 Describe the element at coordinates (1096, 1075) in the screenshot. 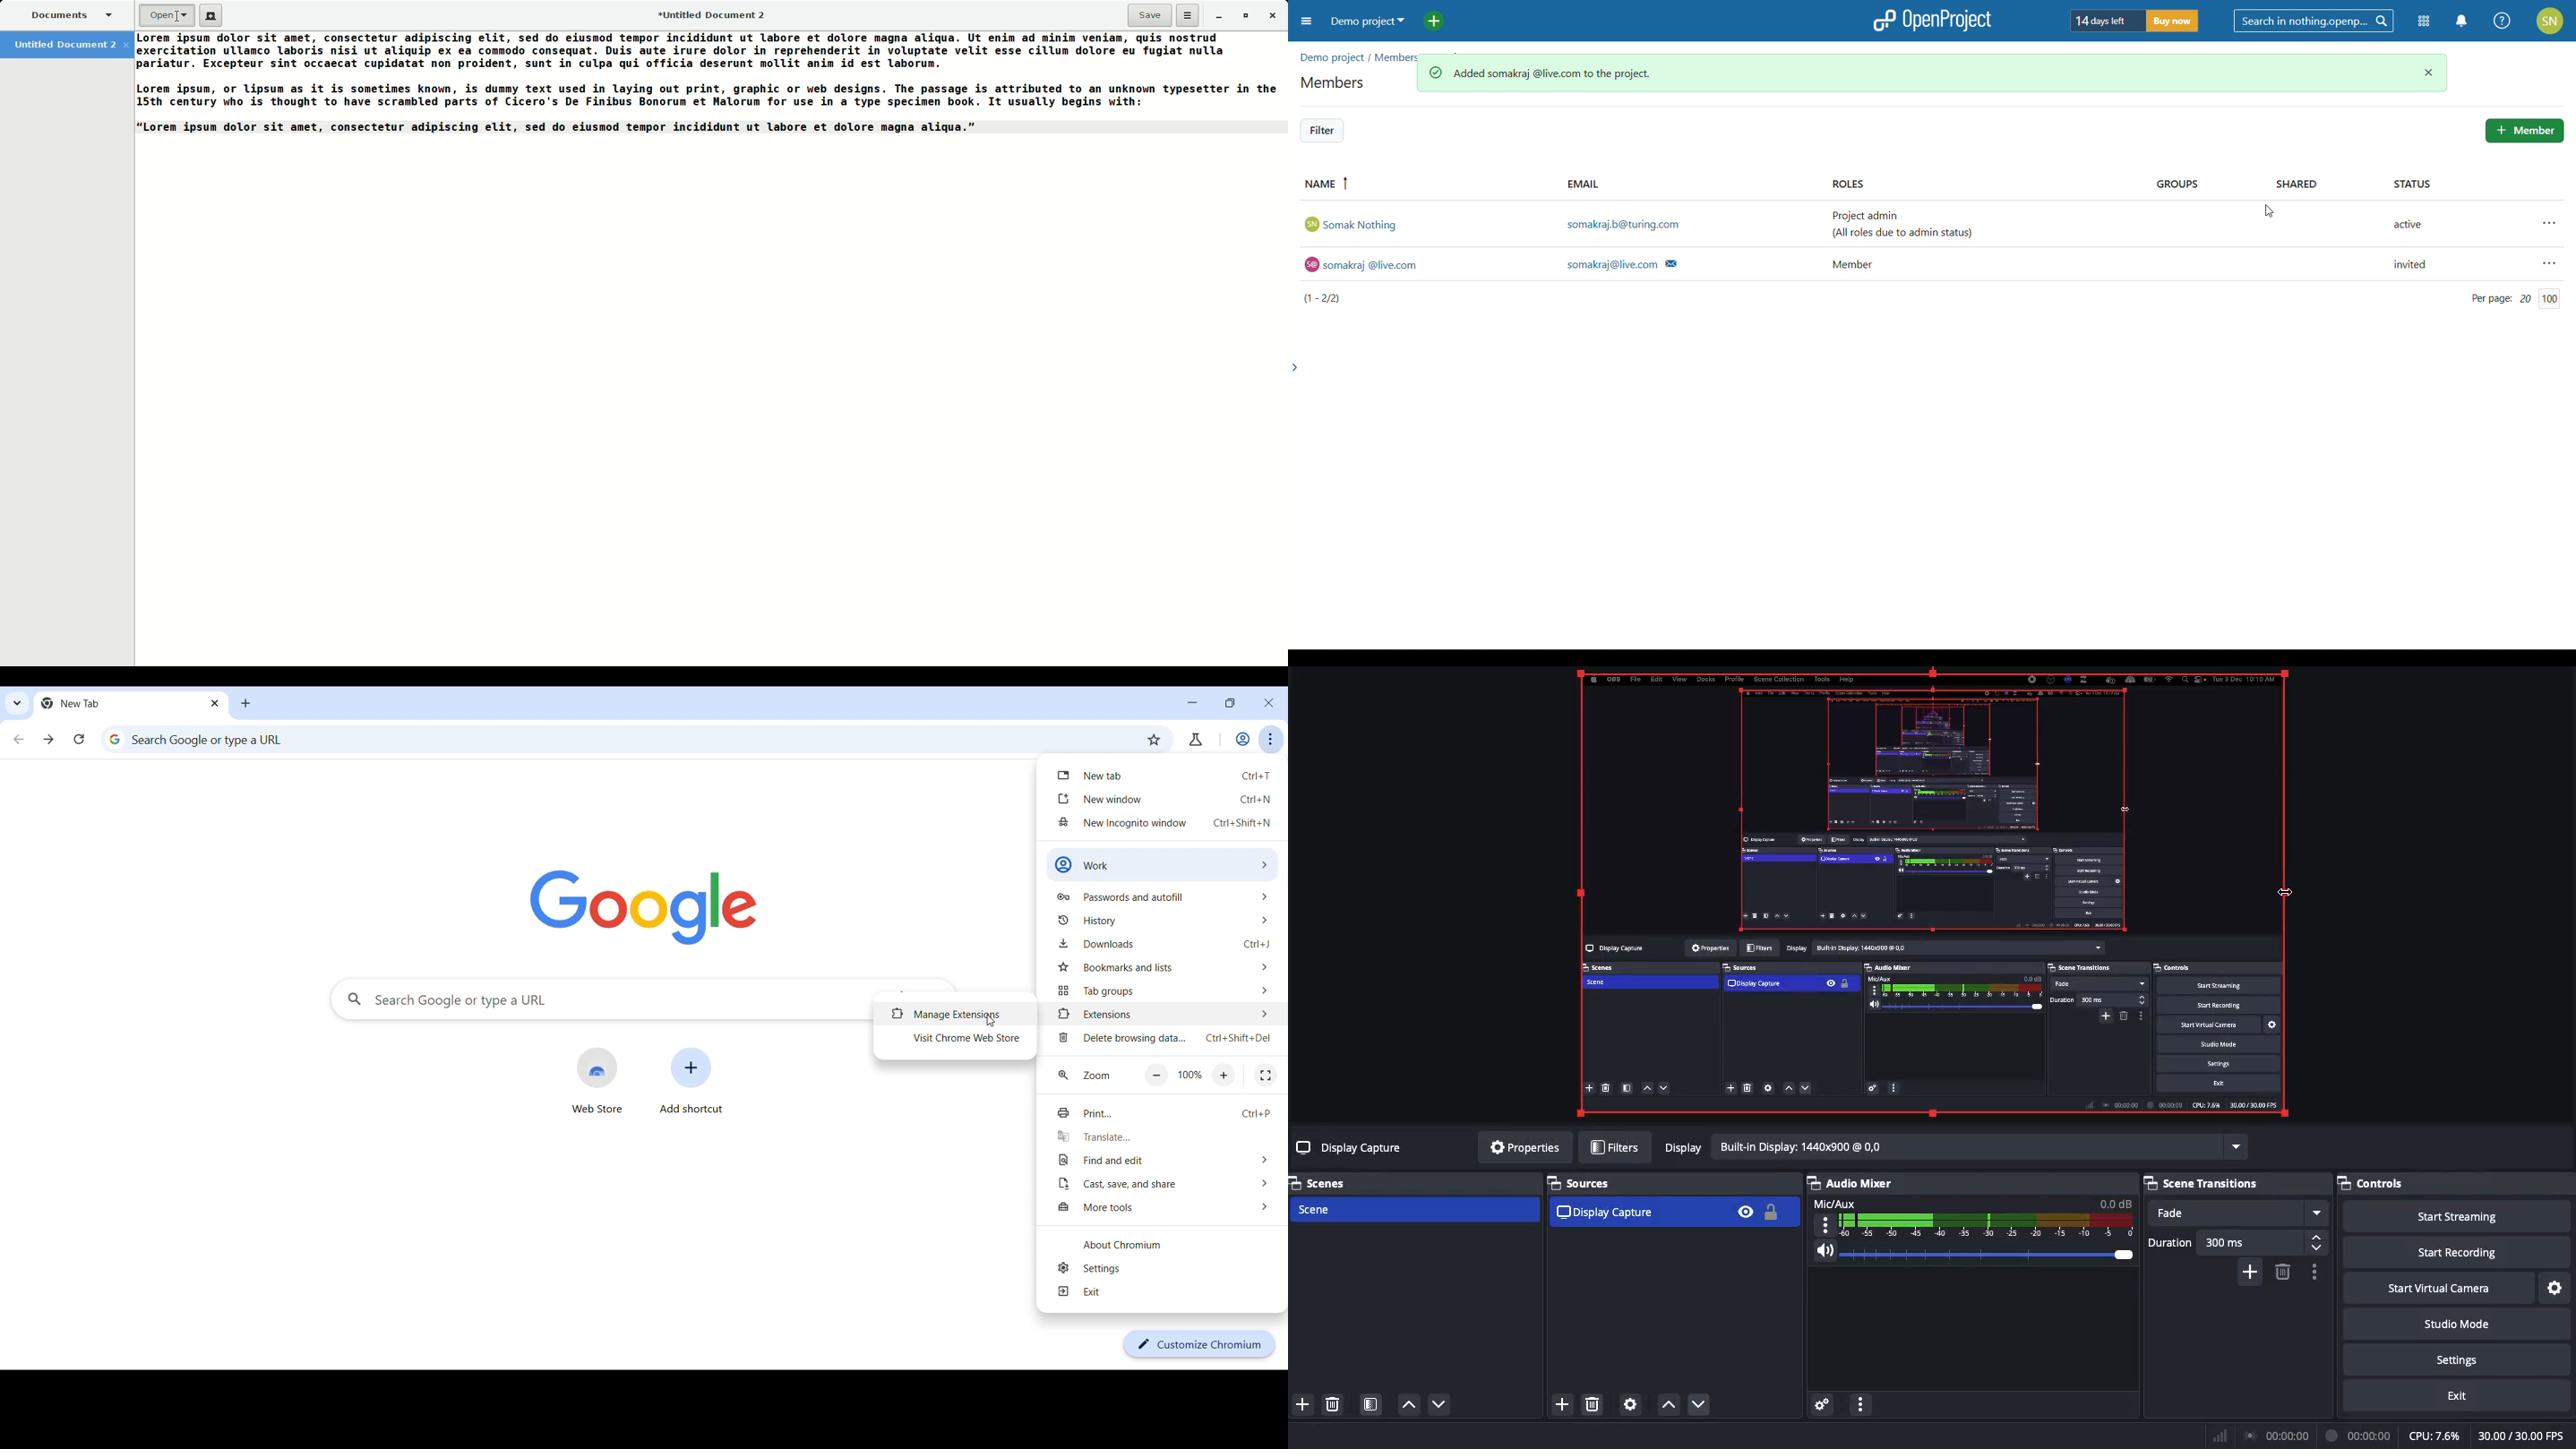

I see `Zoom` at that location.